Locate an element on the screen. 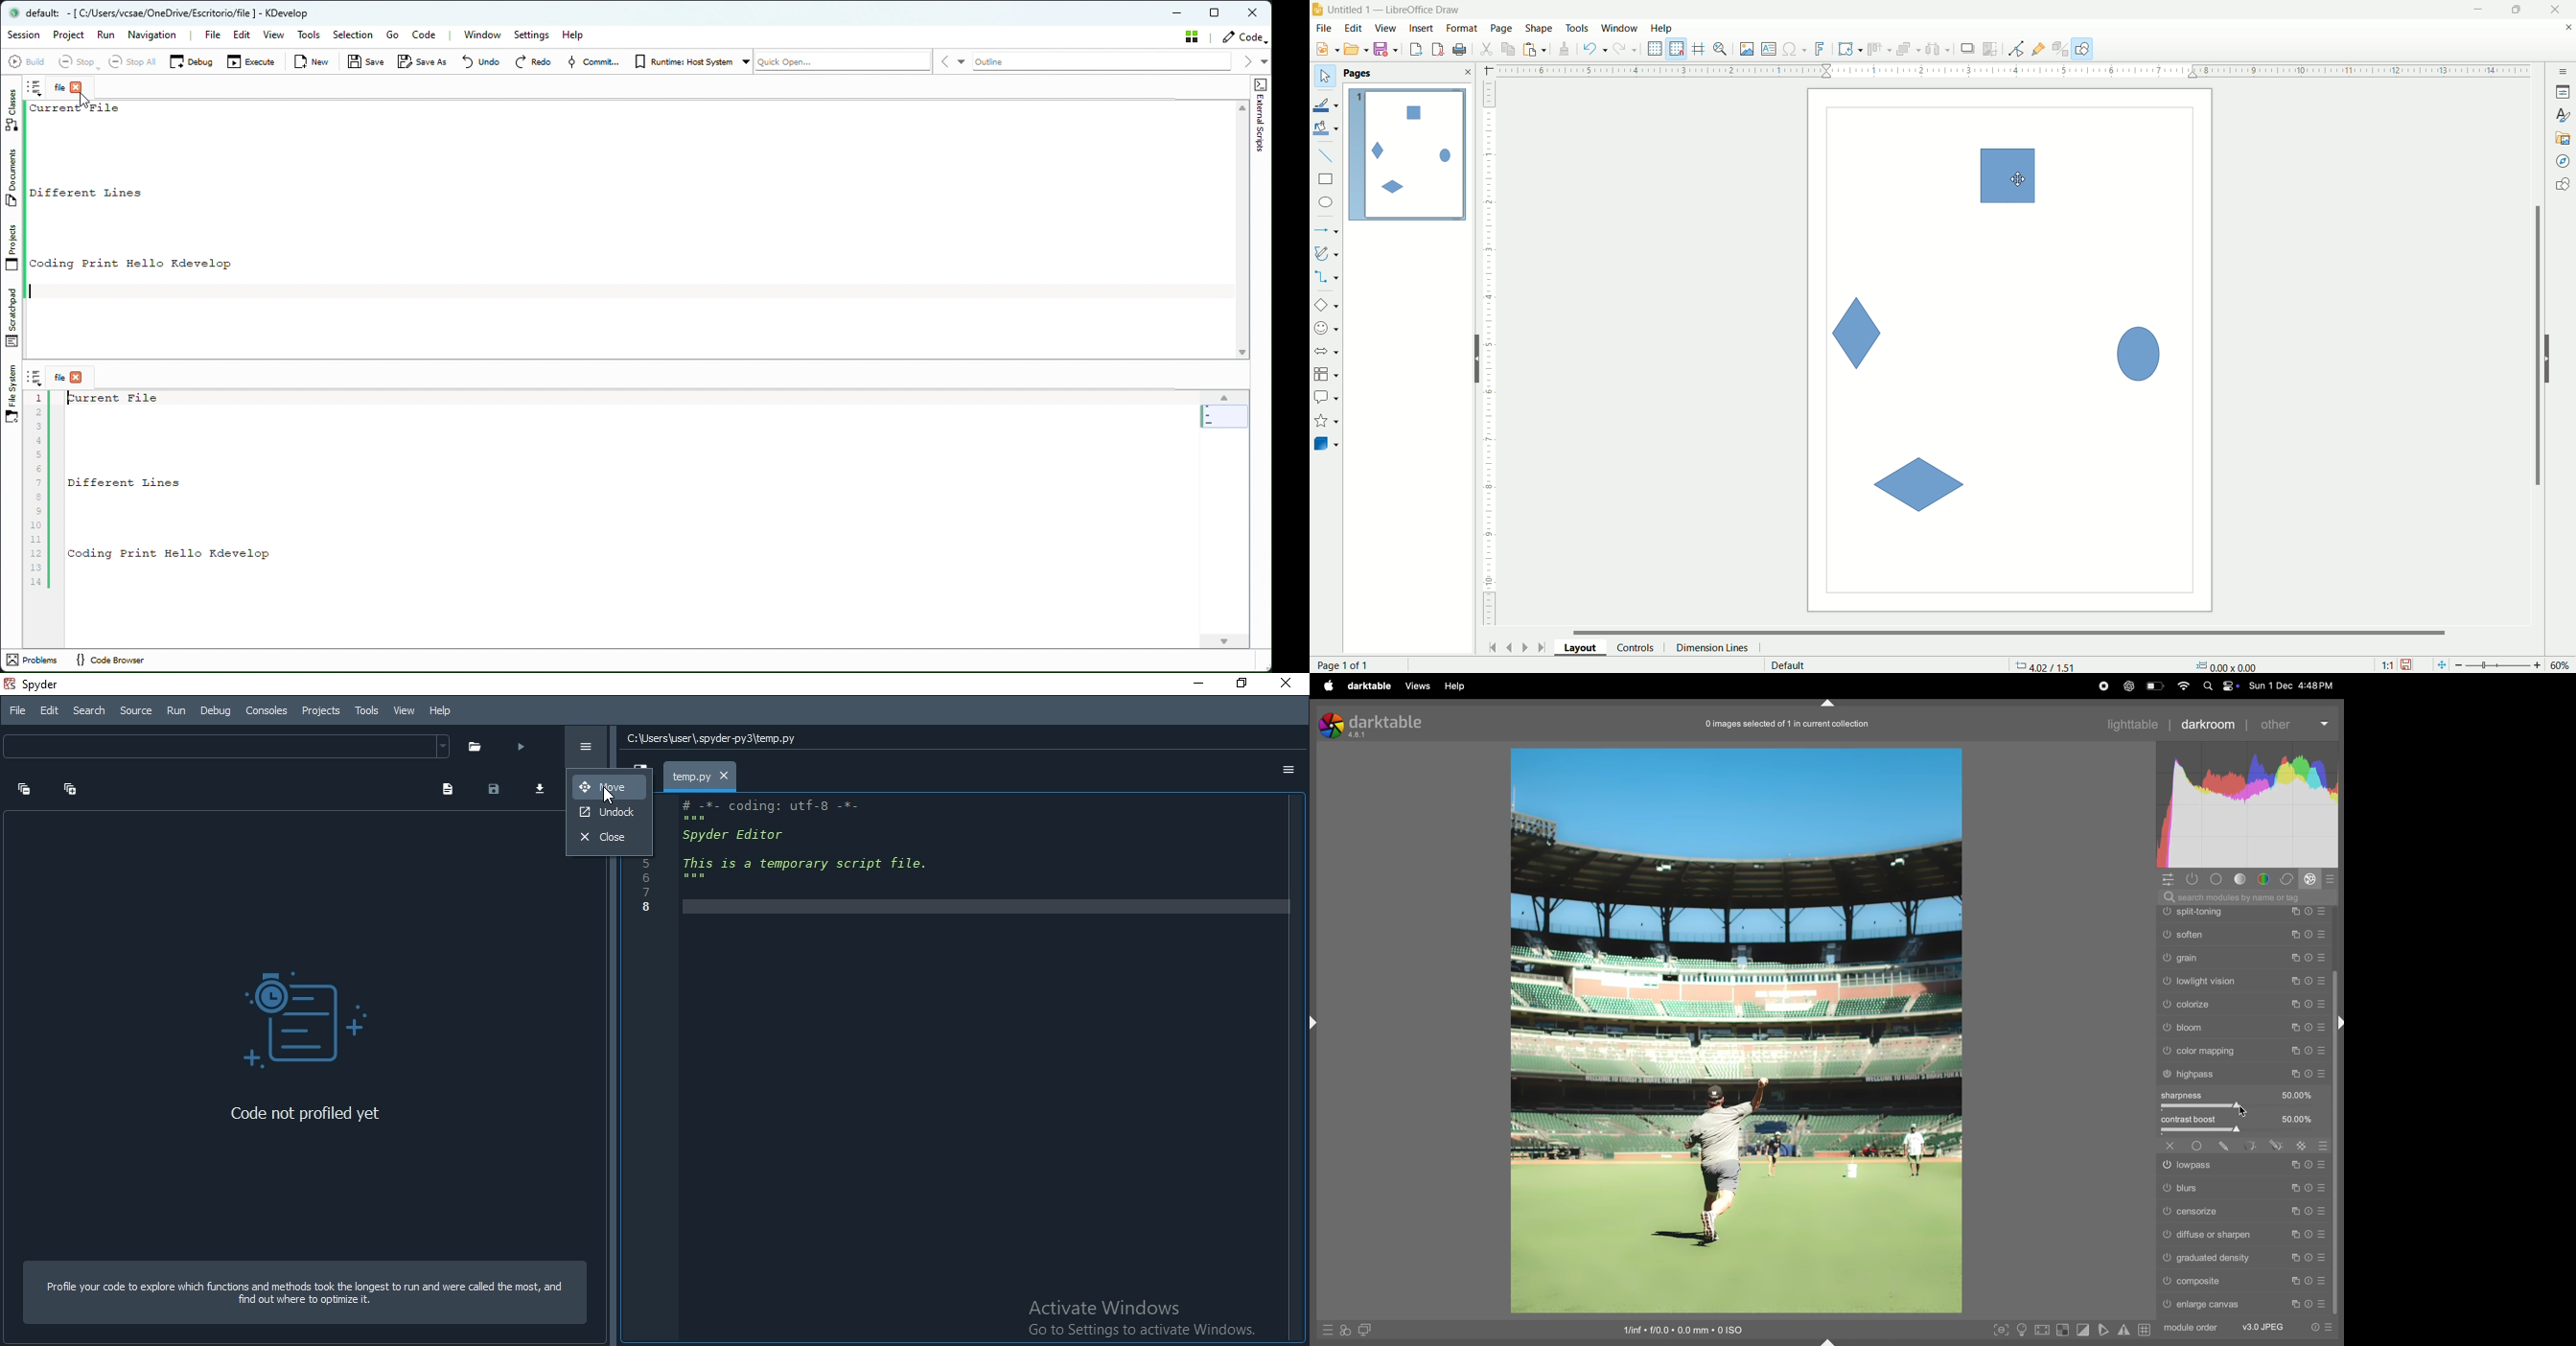  text box is located at coordinates (1770, 50).